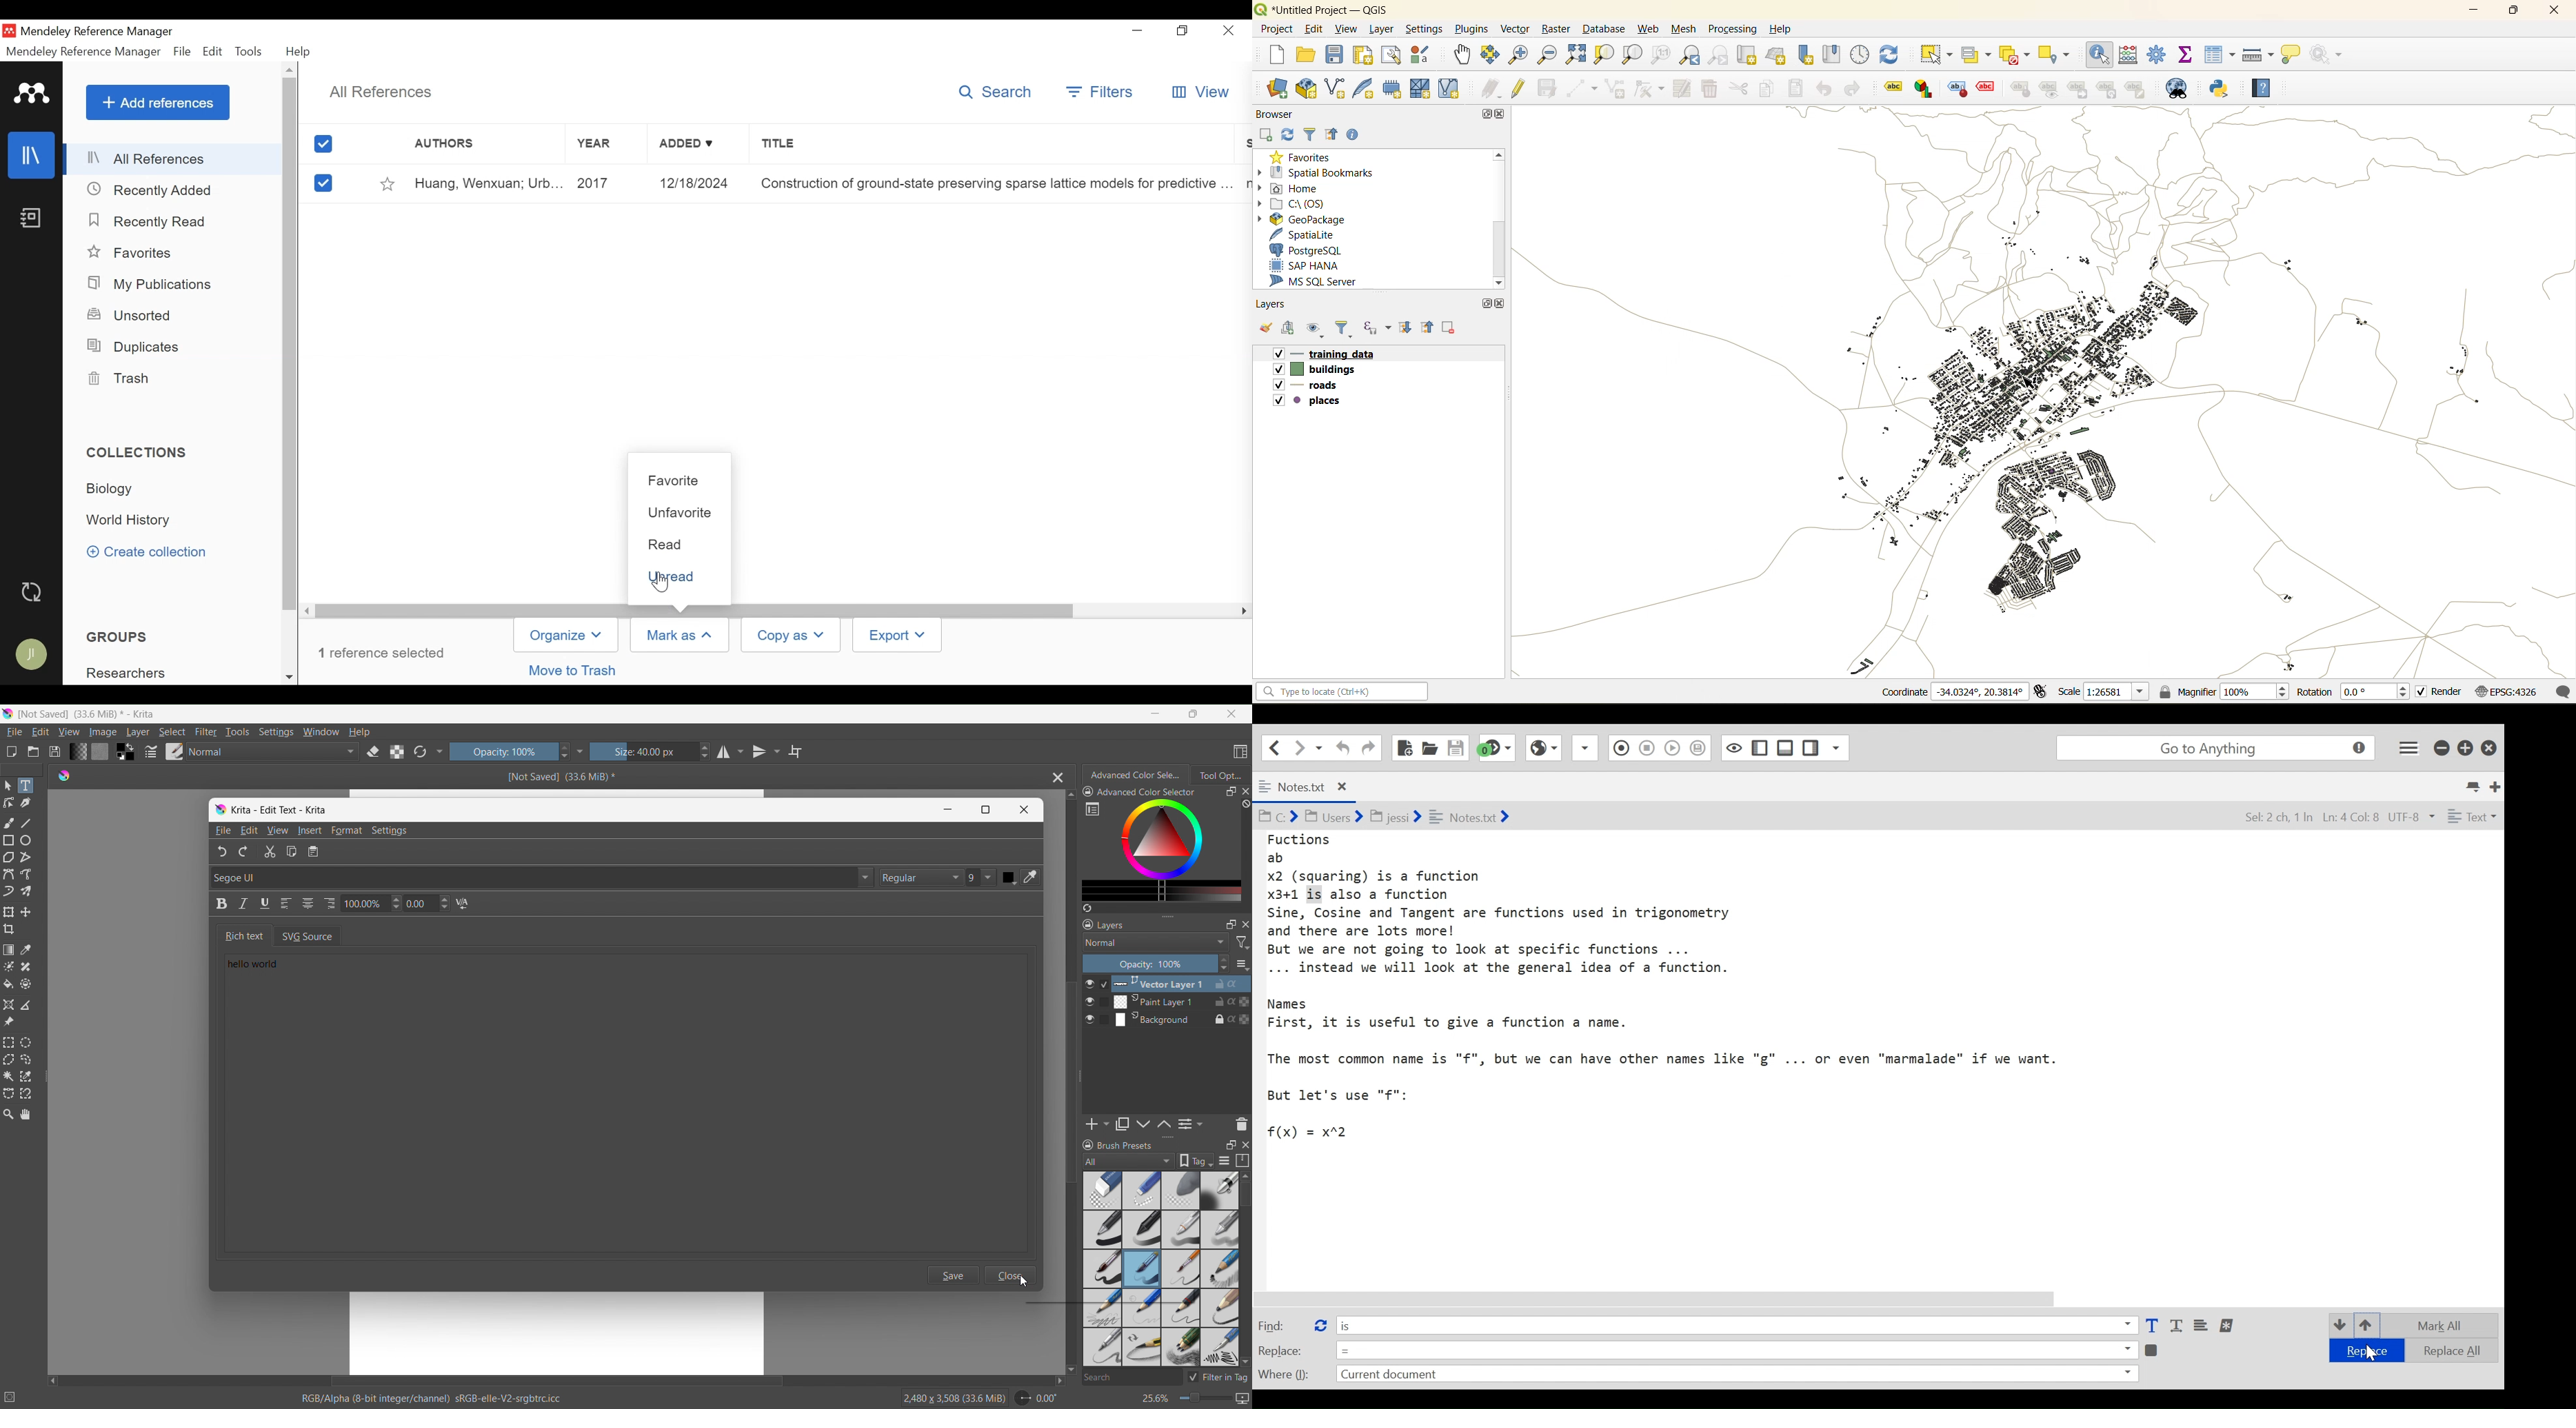  What do you see at coordinates (1515, 29) in the screenshot?
I see `vector` at bounding box center [1515, 29].